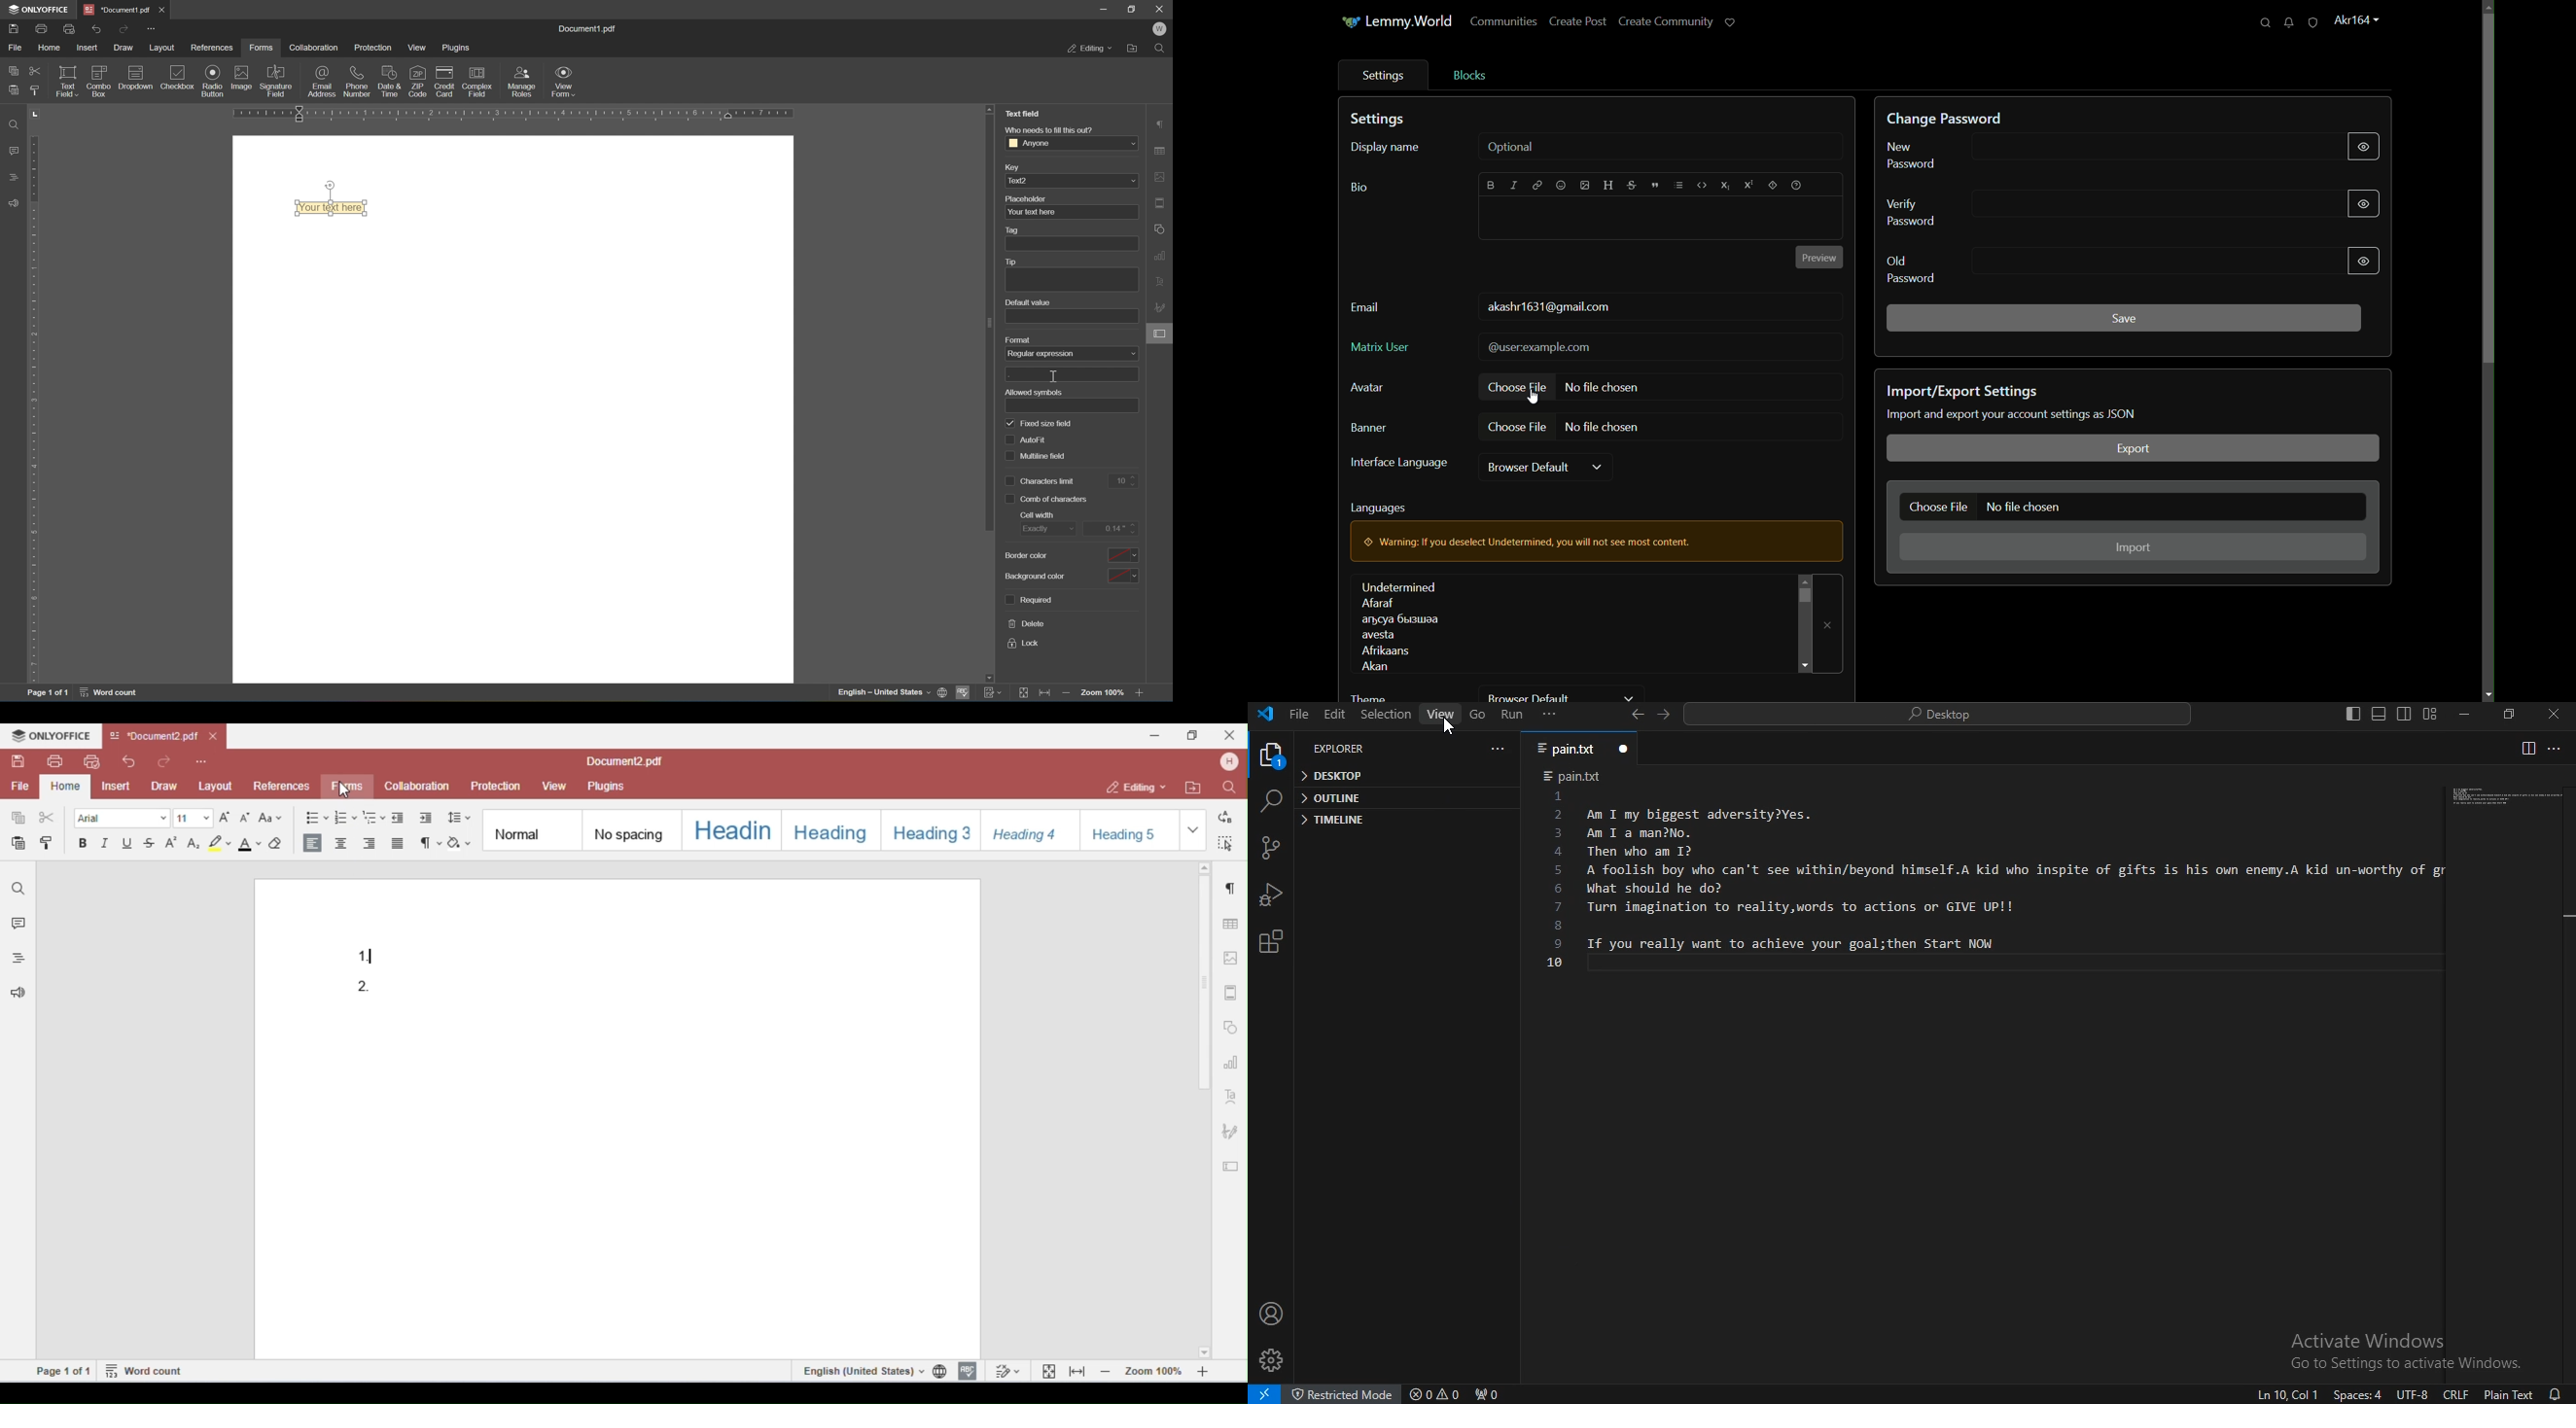 This screenshot has width=2576, height=1428. What do you see at coordinates (1088, 49) in the screenshot?
I see `editing` at bounding box center [1088, 49].